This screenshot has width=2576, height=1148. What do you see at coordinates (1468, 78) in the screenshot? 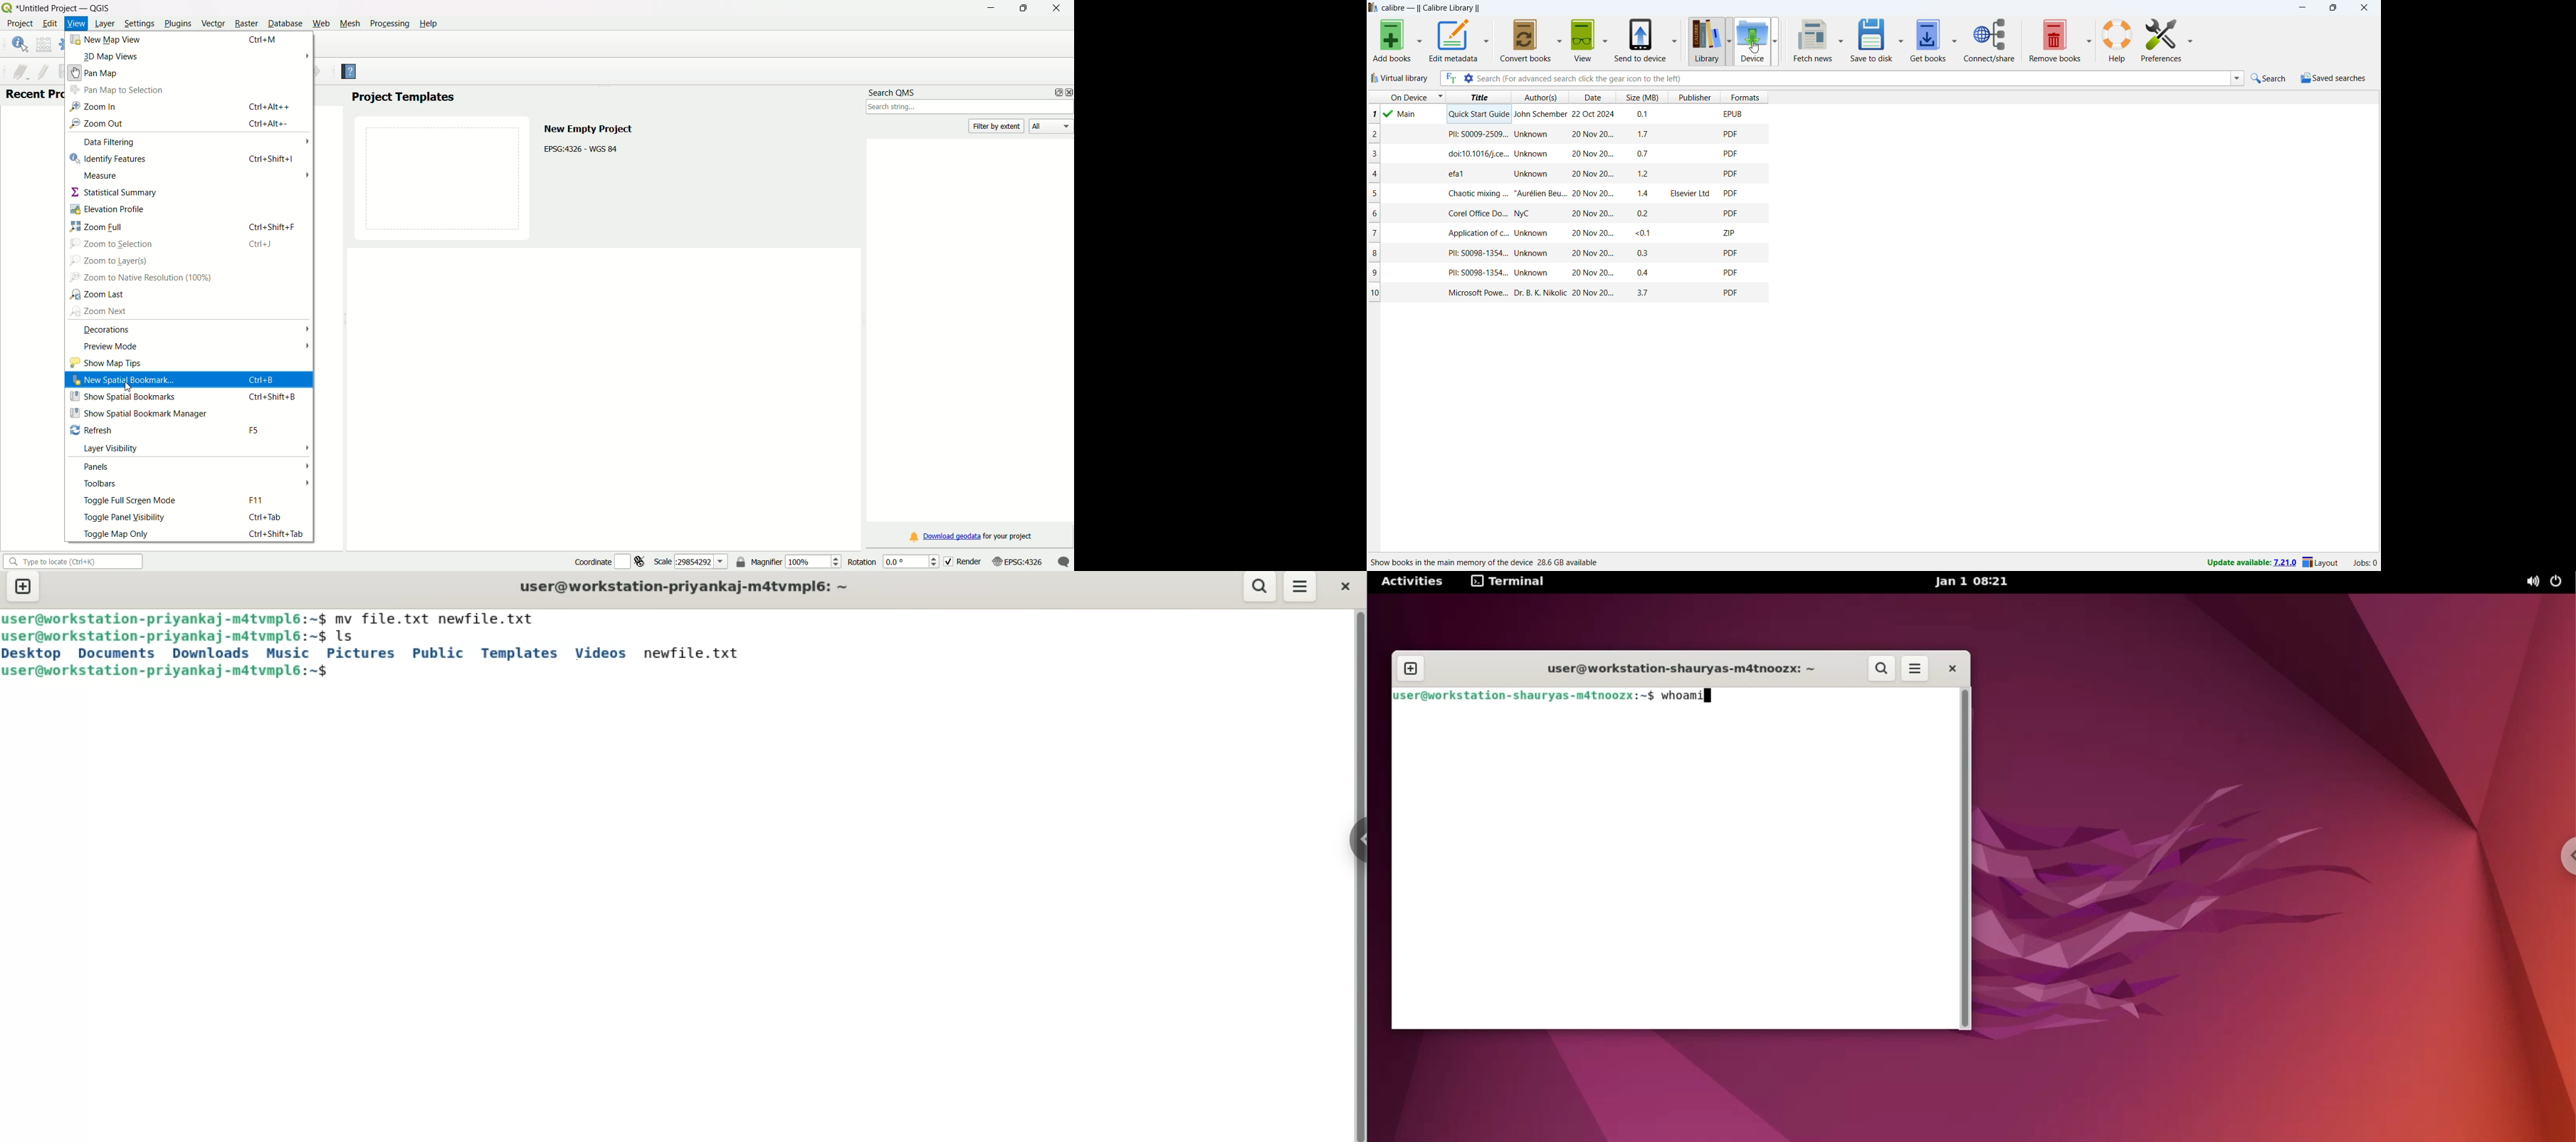
I see `advanced search` at bounding box center [1468, 78].